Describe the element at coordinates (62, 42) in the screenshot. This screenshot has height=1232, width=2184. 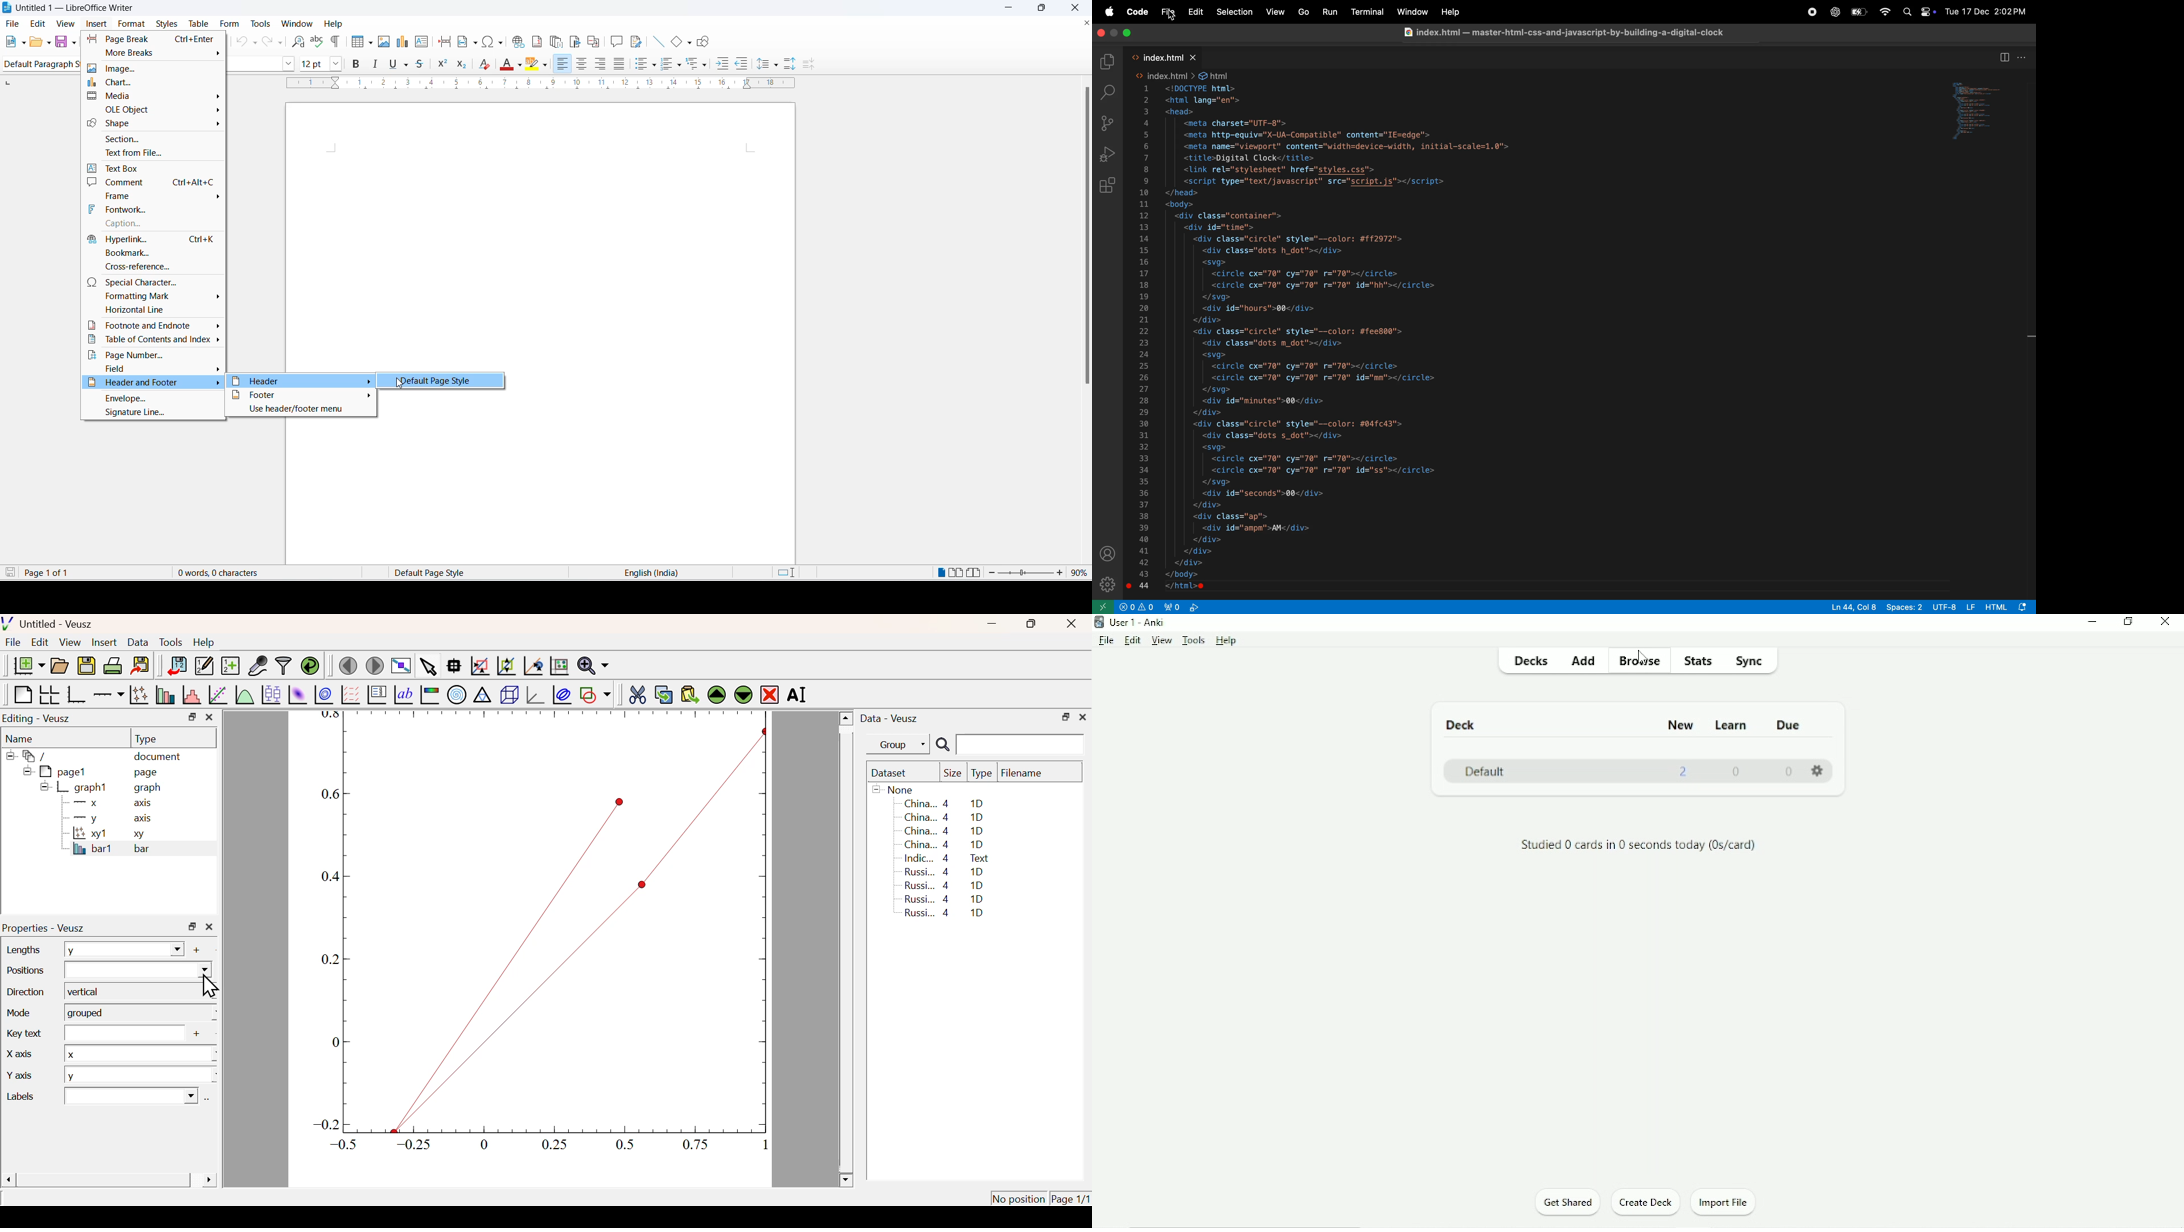
I see `save` at that location.